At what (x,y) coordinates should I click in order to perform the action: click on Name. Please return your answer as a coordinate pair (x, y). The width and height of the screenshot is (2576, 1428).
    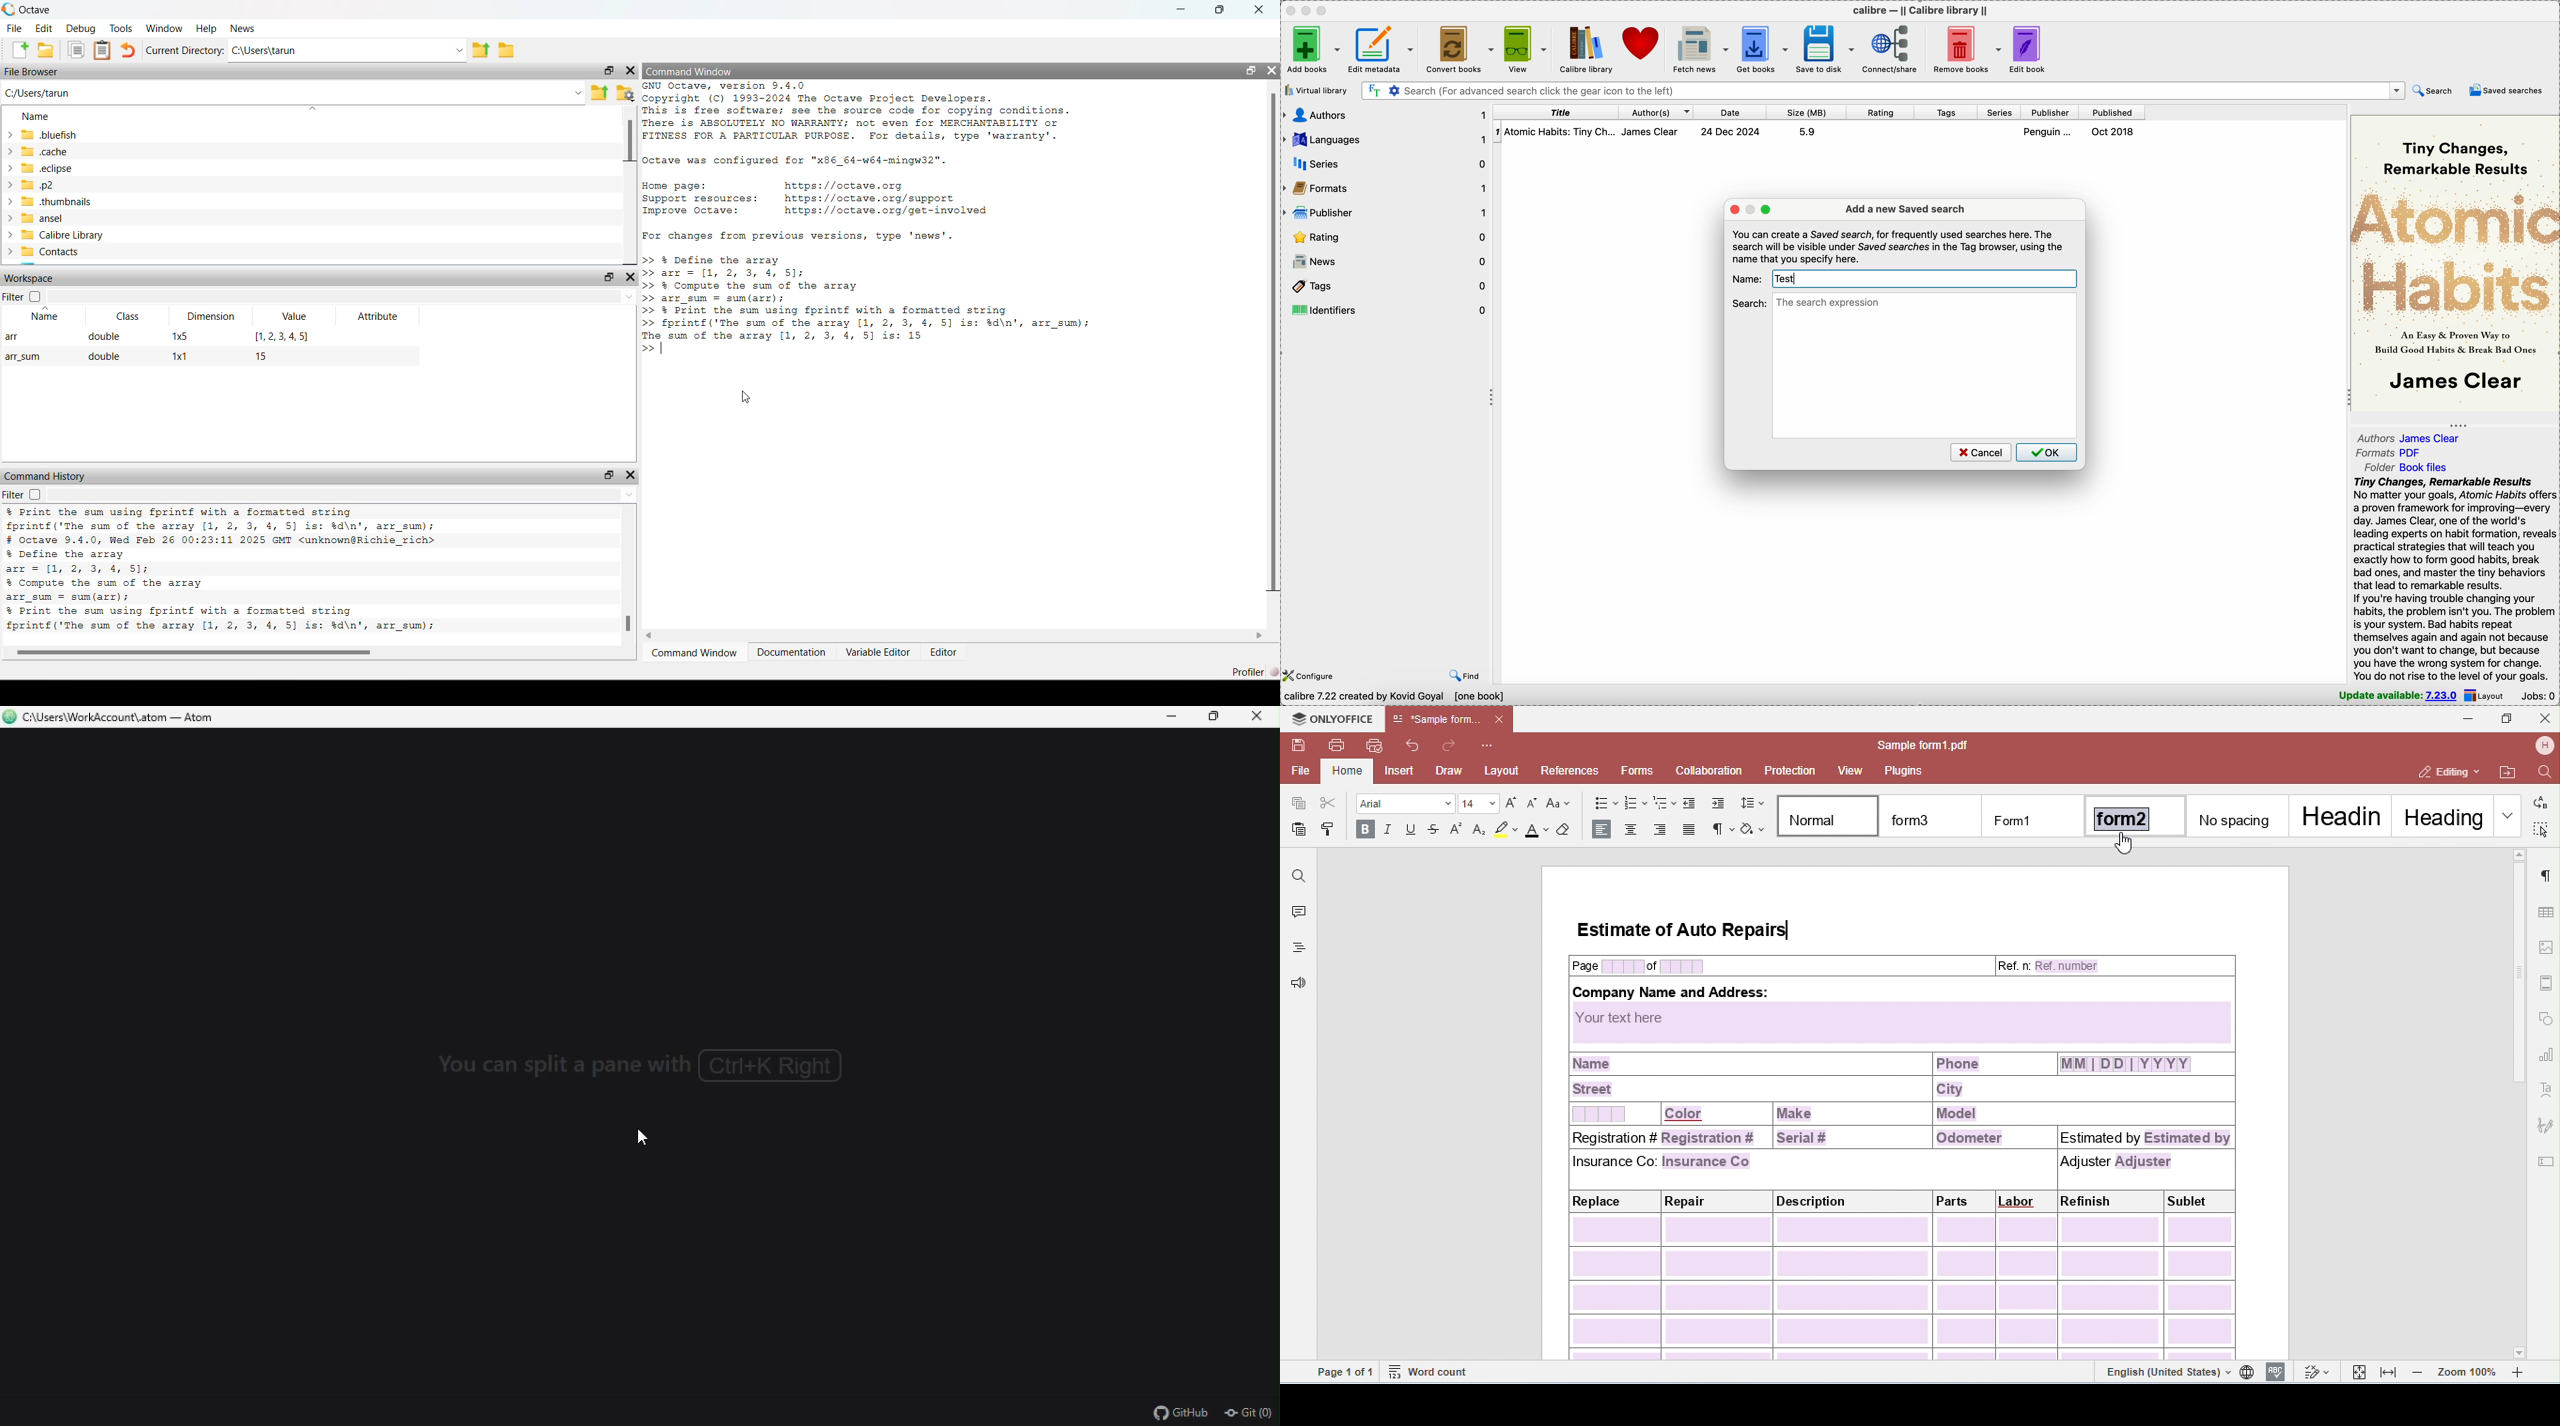
    Looking at the image, I should click on (51, 317).